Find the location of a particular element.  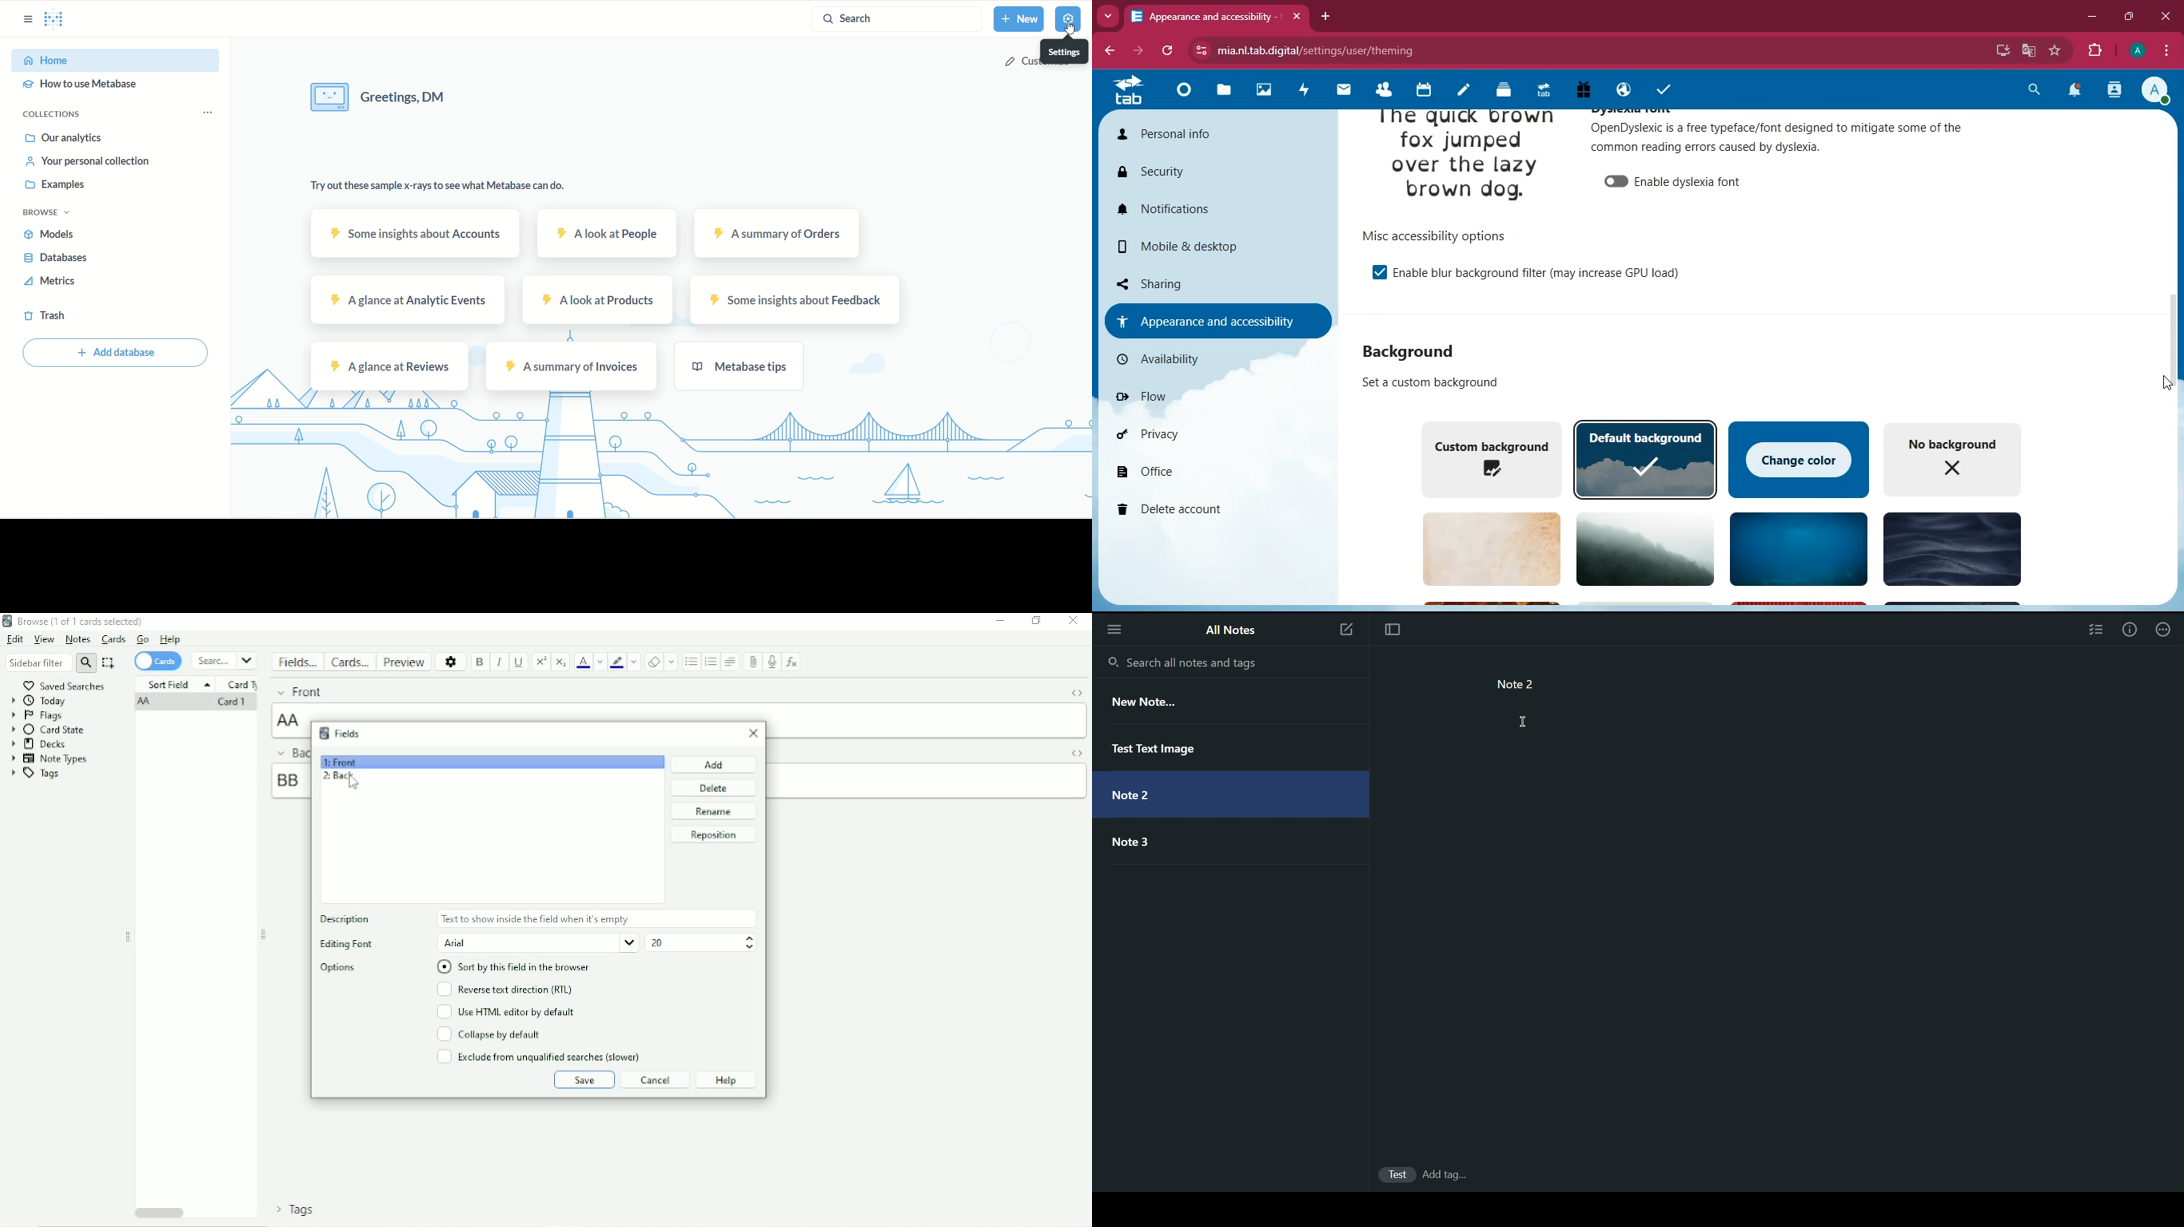

Cancel is located at coordinates (656, 1080).